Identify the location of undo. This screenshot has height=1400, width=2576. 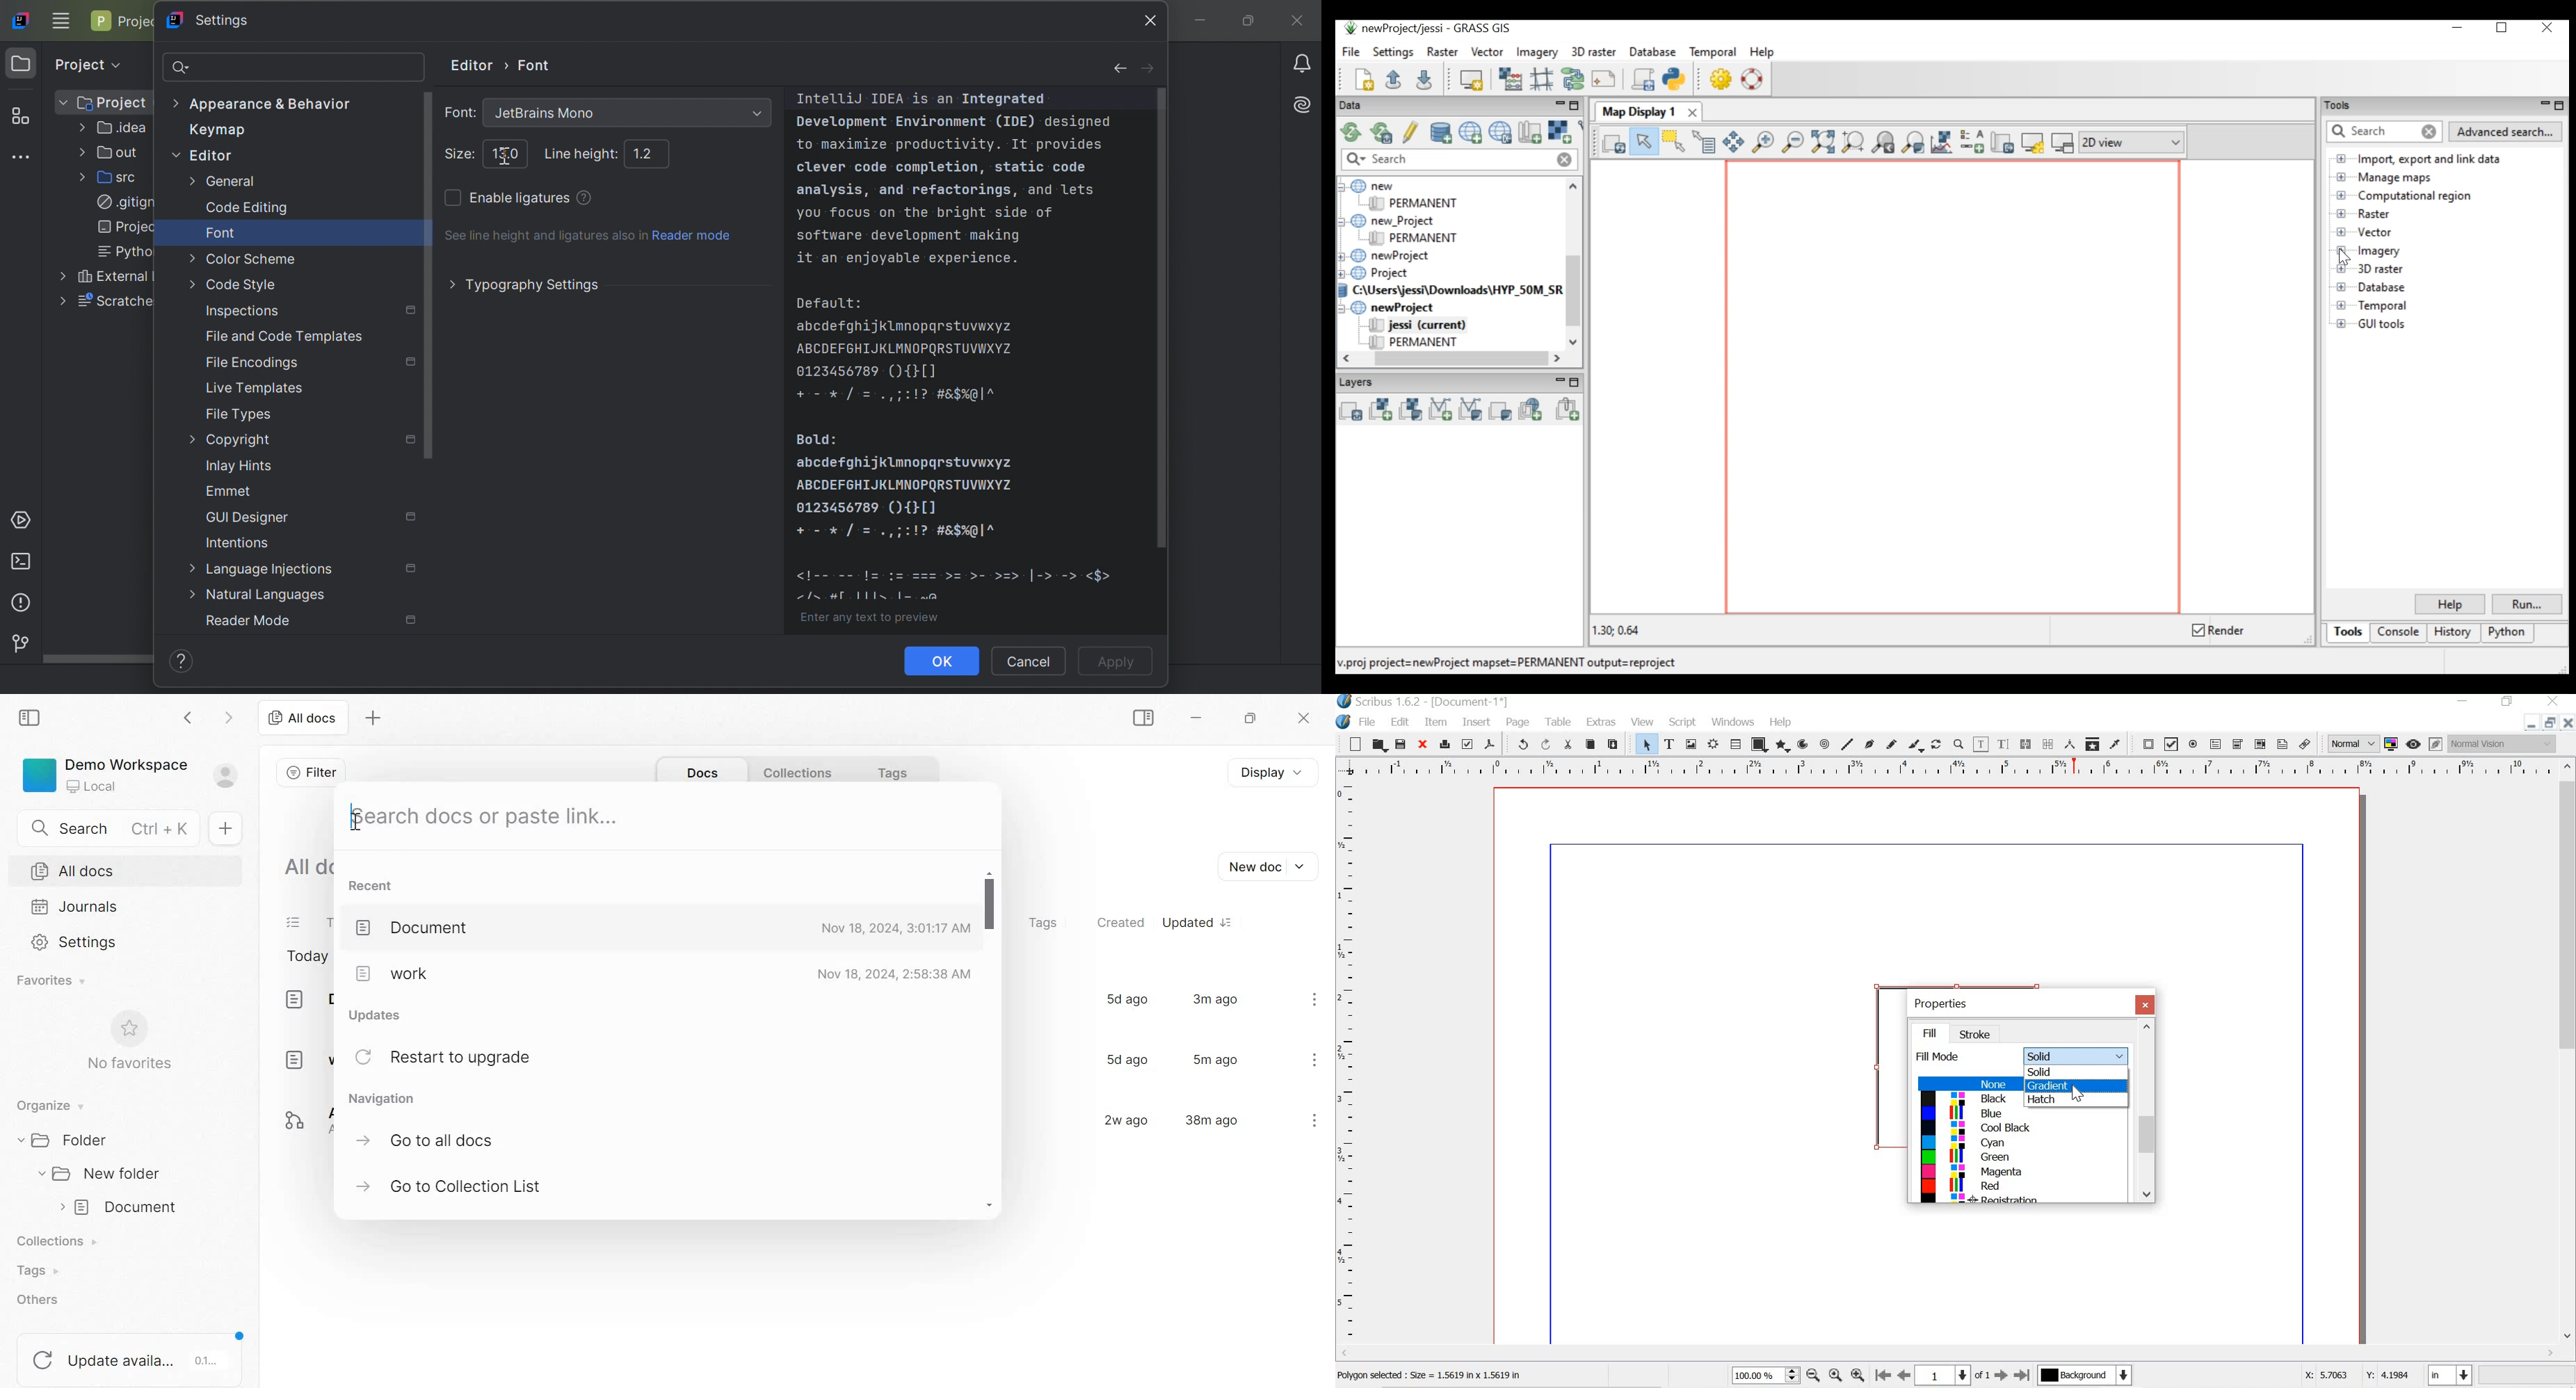
(1521, 746).